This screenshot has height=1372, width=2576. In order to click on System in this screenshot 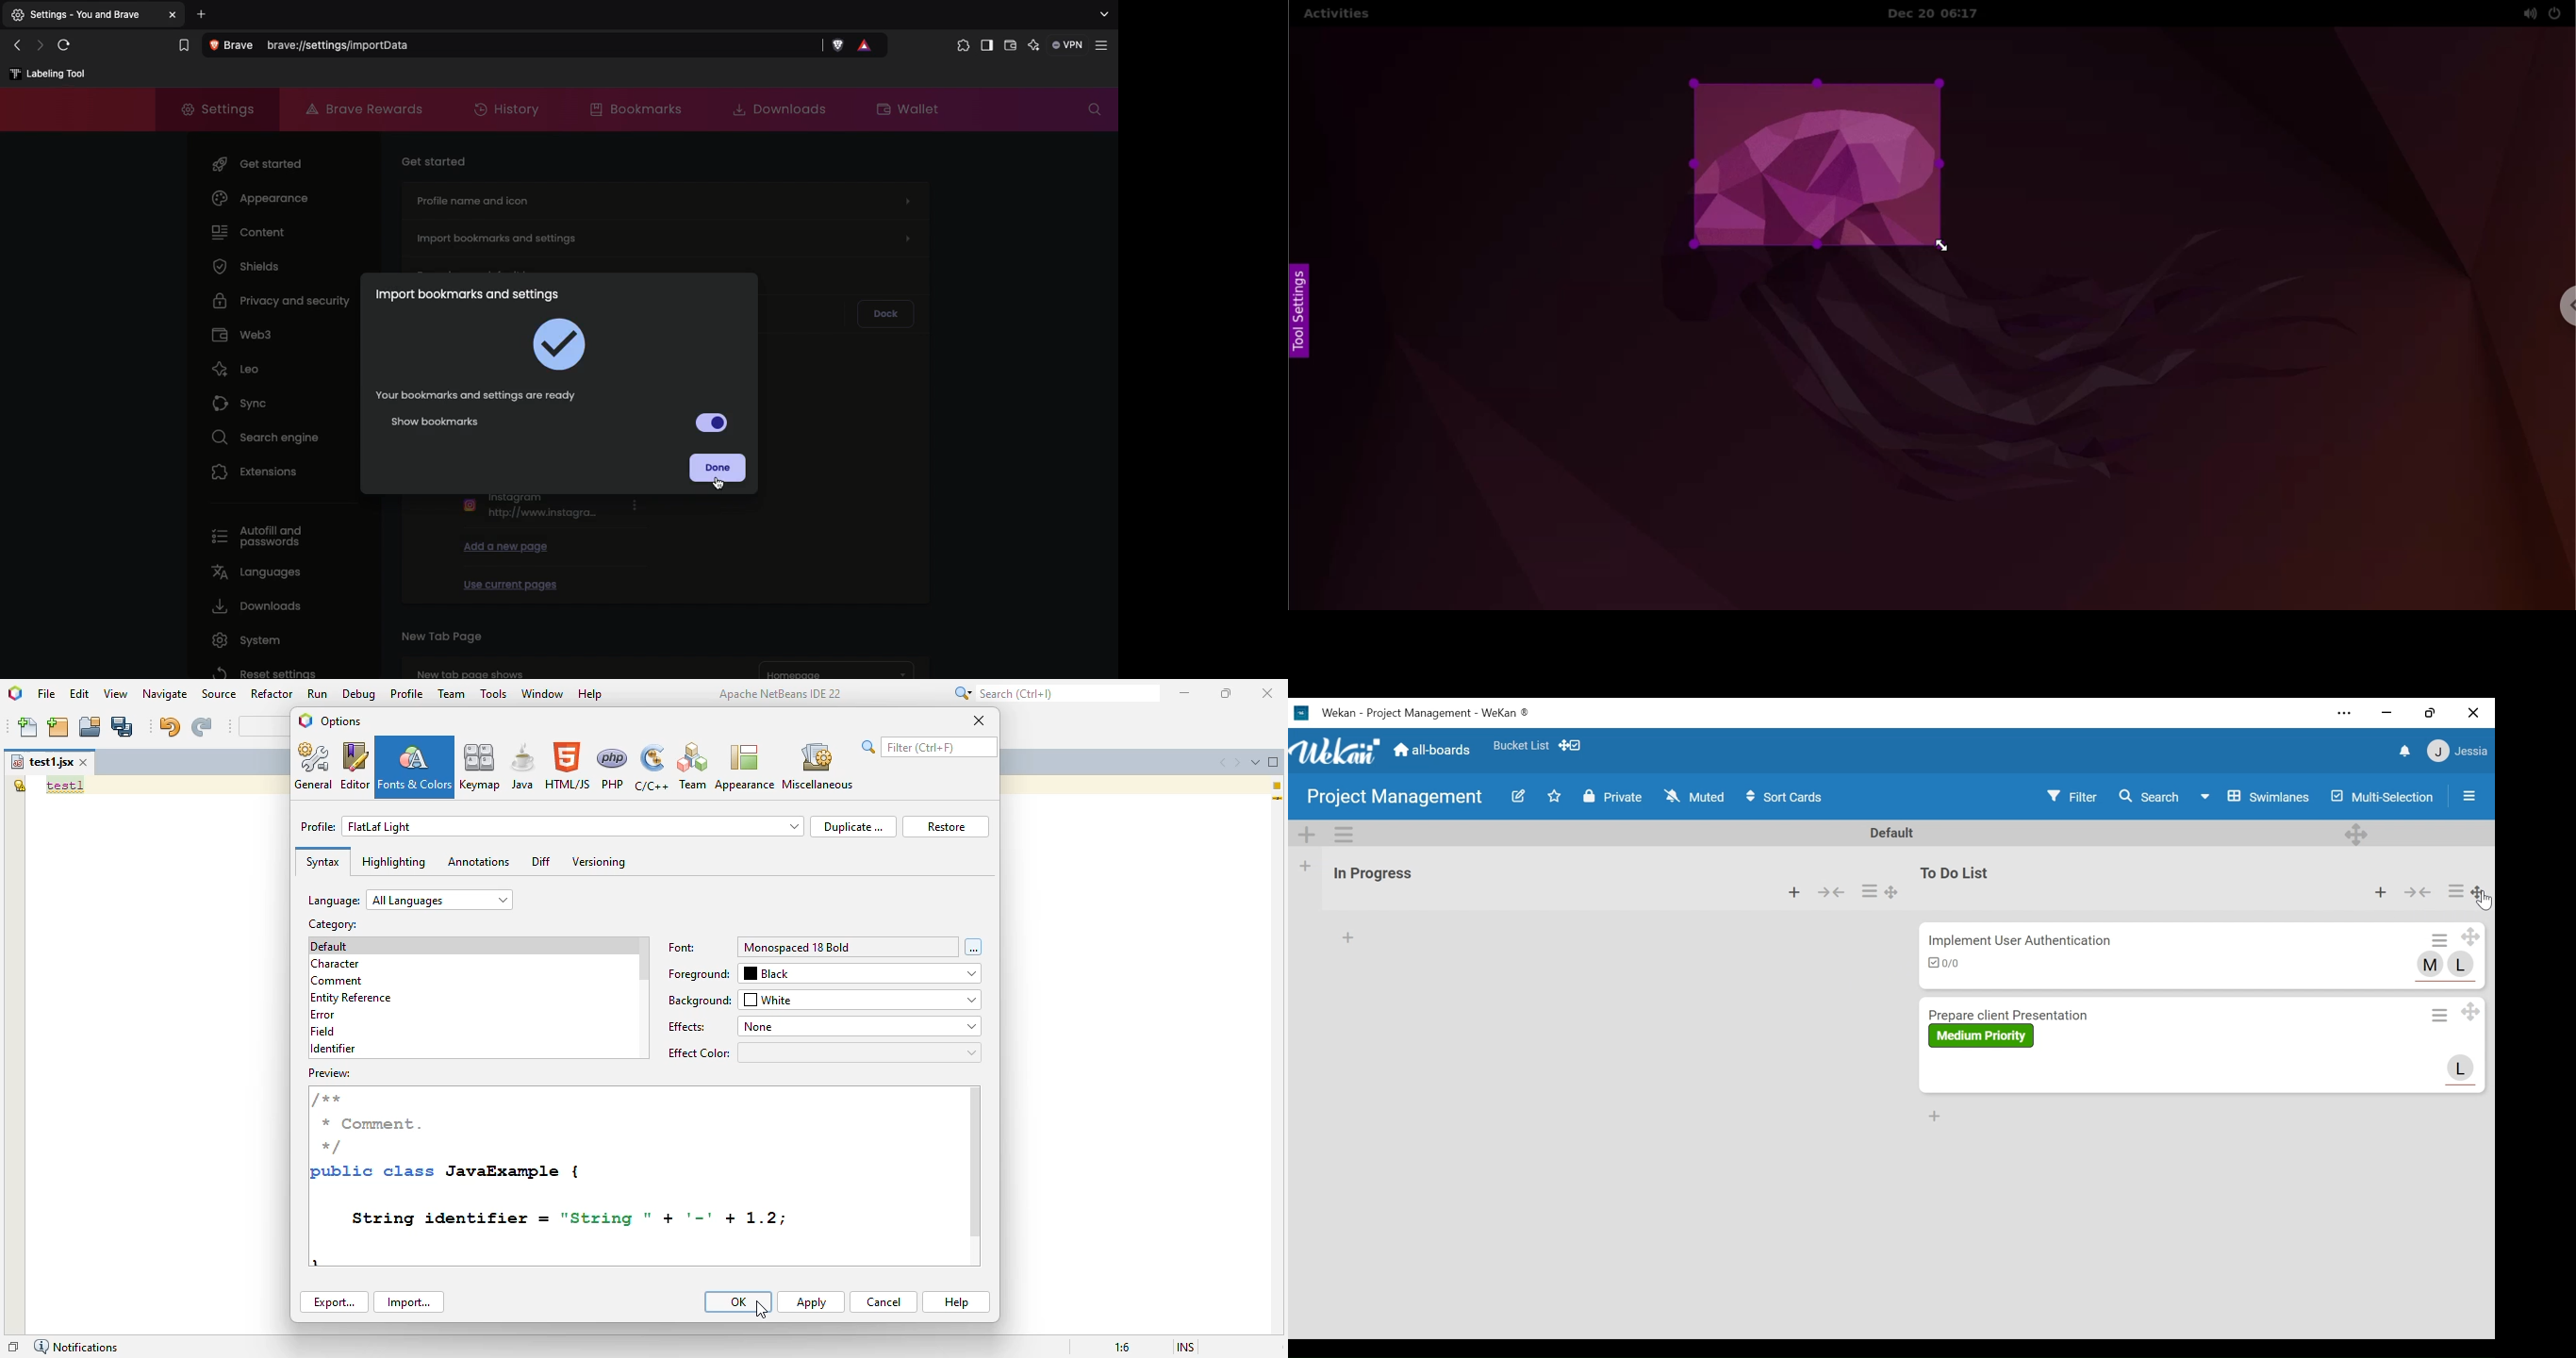, I will do `click(242, 640)`.